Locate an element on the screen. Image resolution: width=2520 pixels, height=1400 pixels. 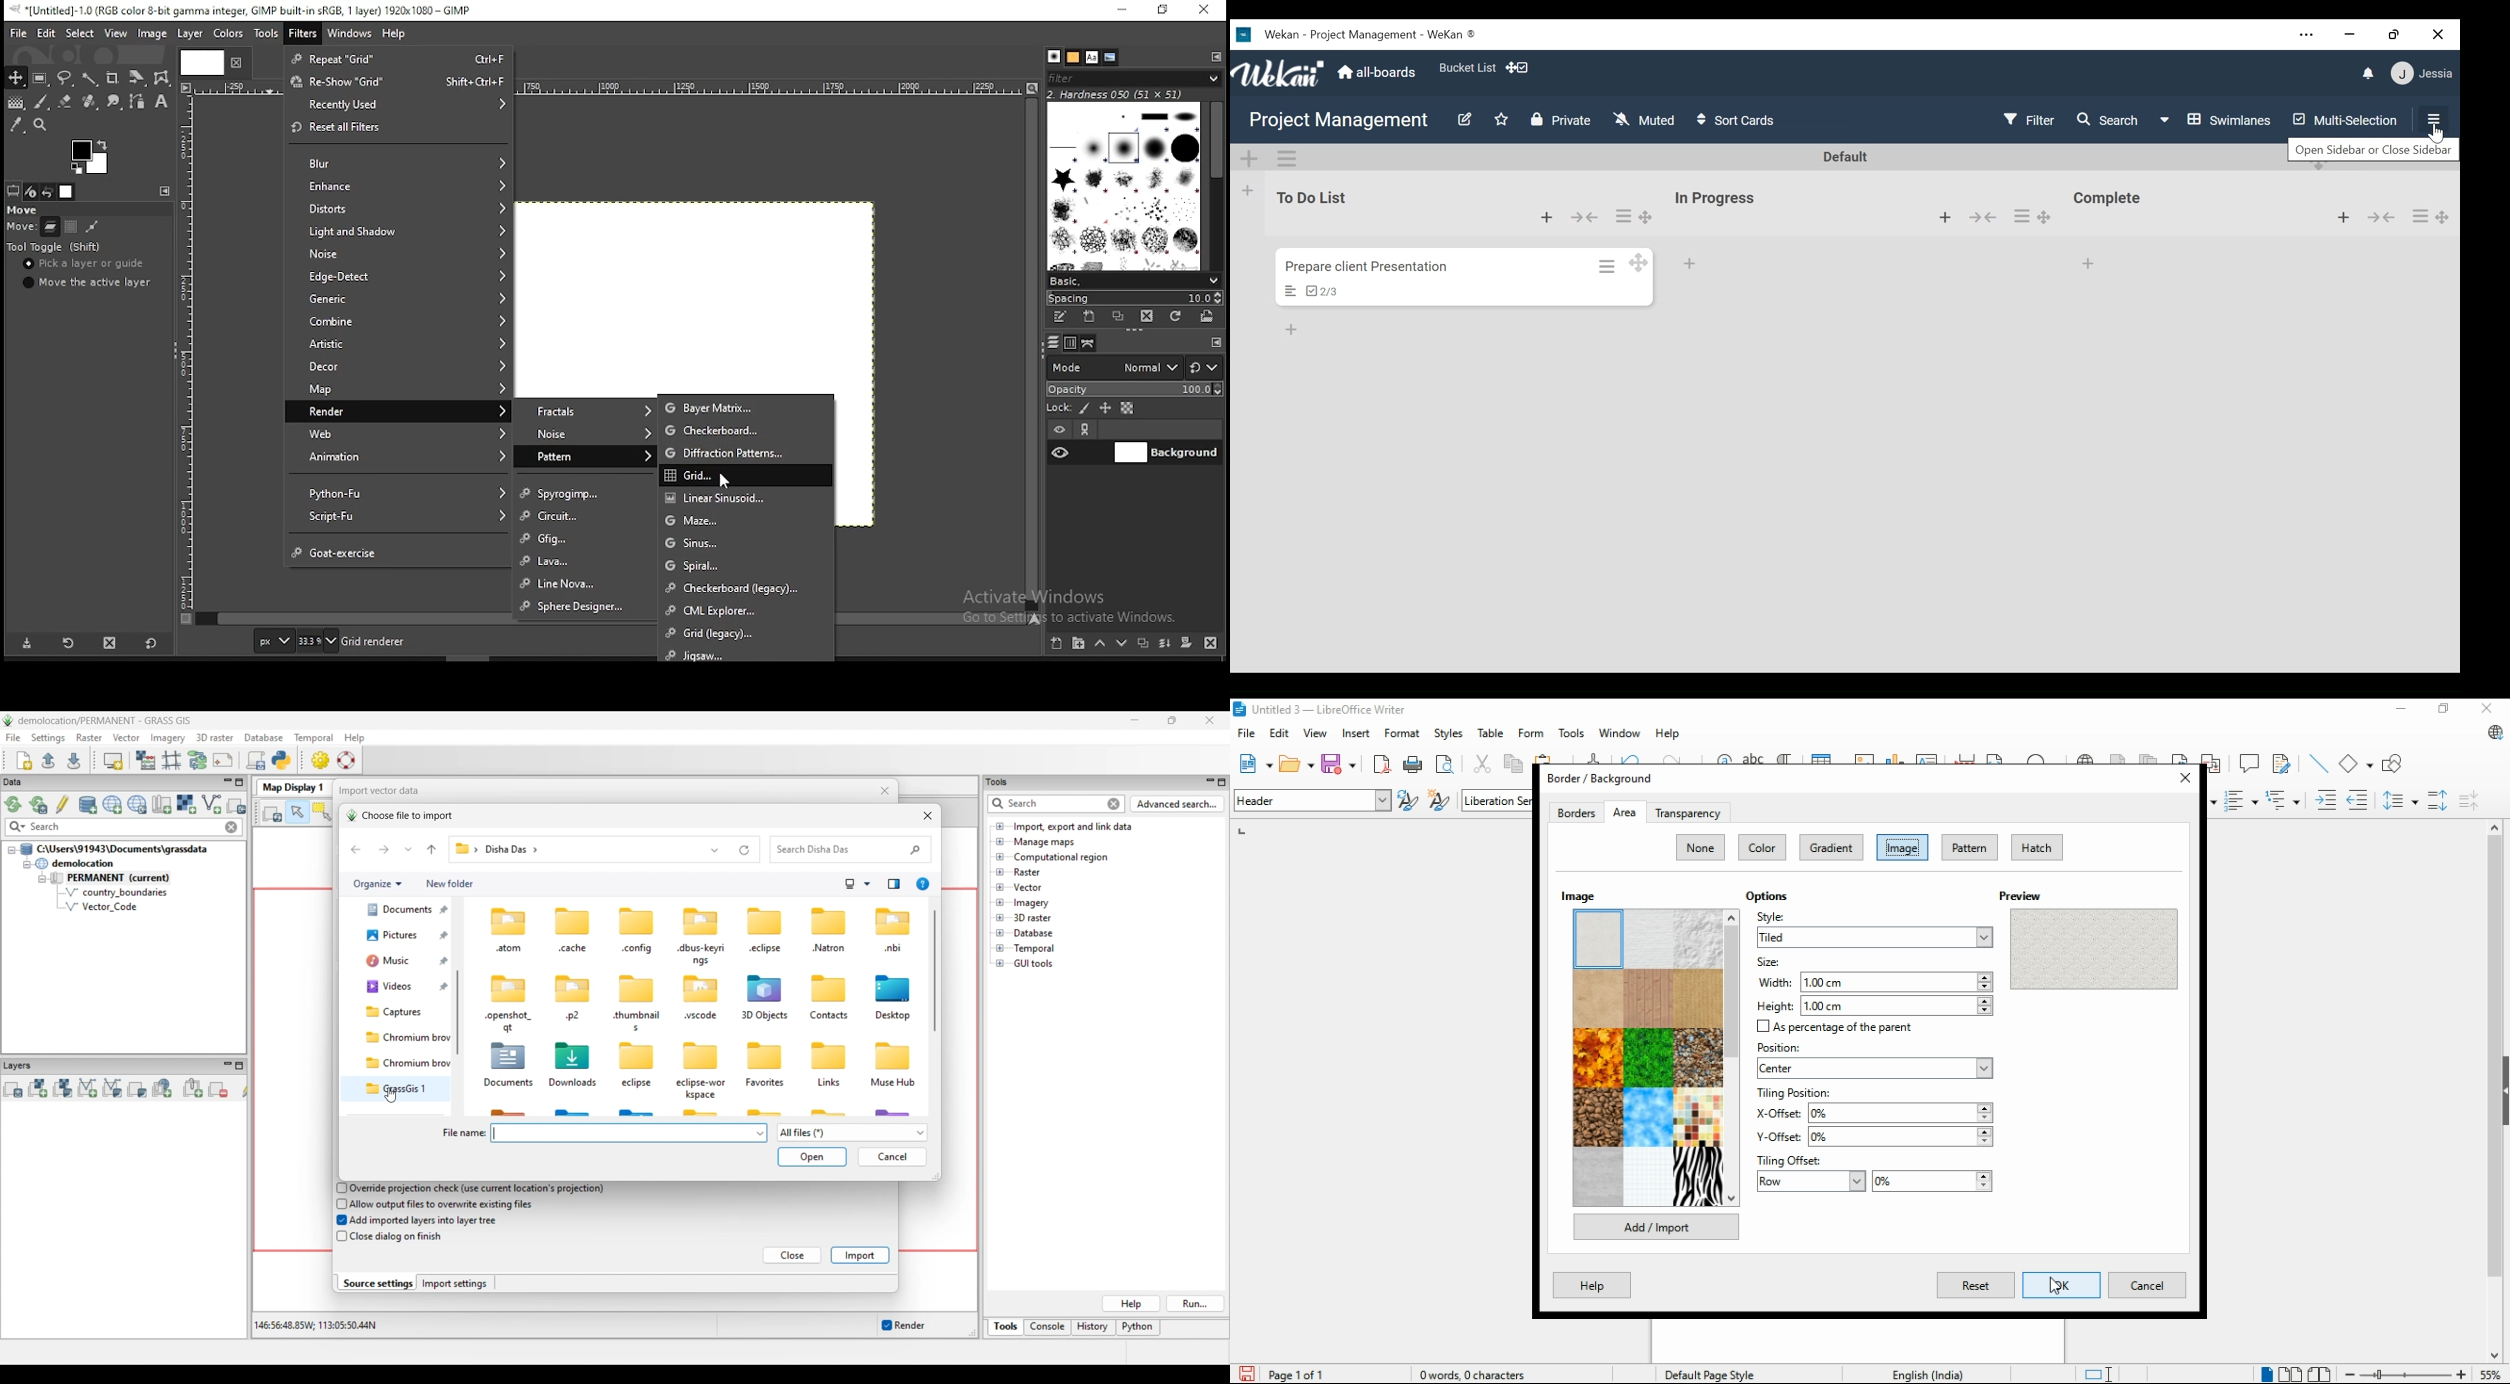
OK is located at coordinates (2062, 1286).